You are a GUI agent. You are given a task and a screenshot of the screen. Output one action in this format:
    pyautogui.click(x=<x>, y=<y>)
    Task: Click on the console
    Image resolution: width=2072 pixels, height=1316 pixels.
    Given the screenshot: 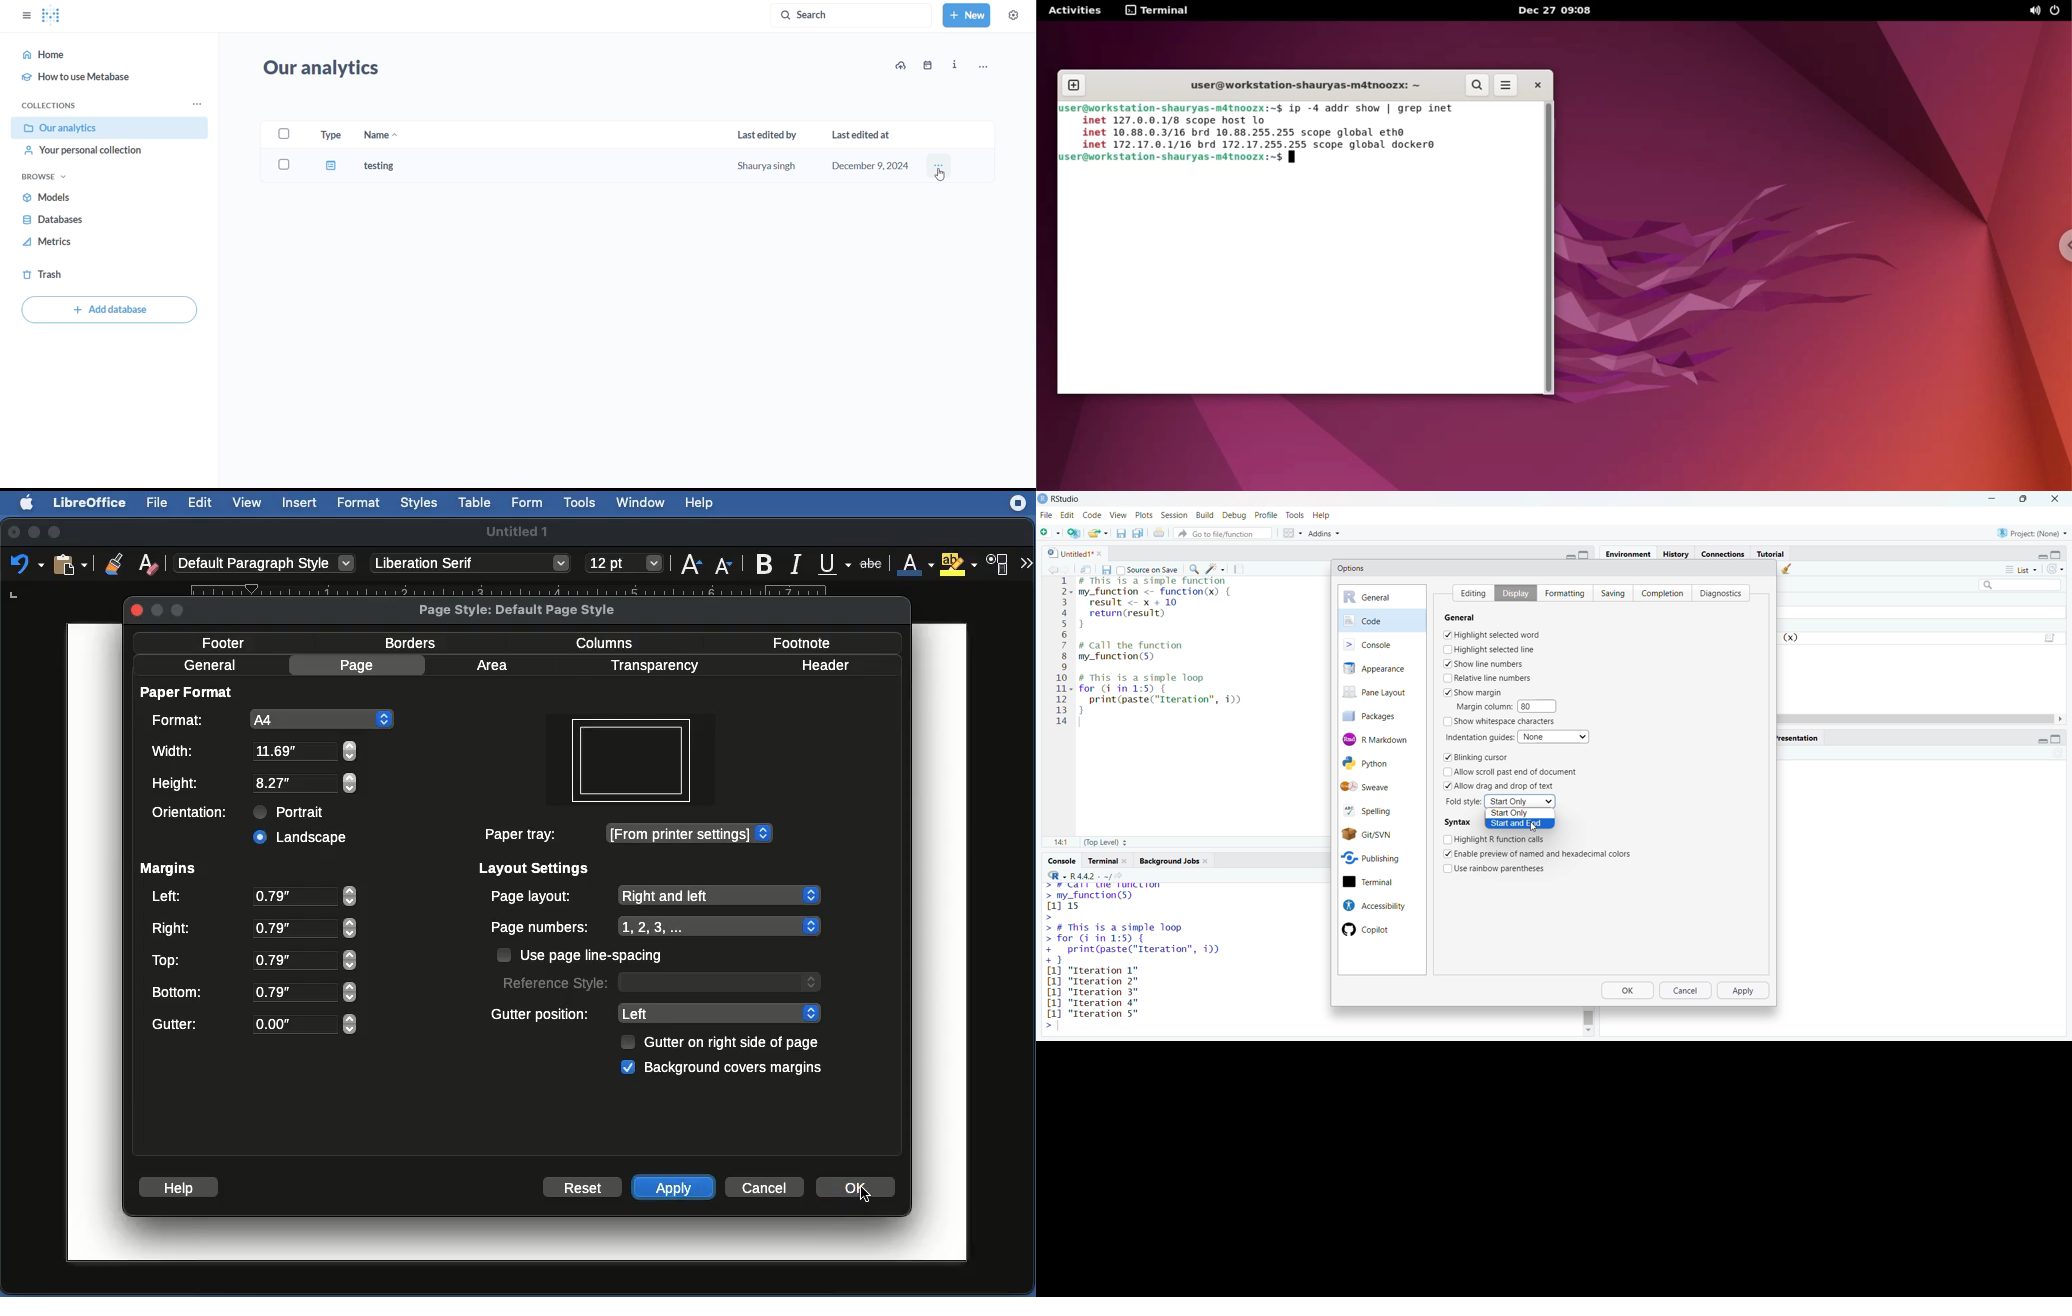 What is the action you would take?
    pyautogui.click(x=1060, y=861)
    